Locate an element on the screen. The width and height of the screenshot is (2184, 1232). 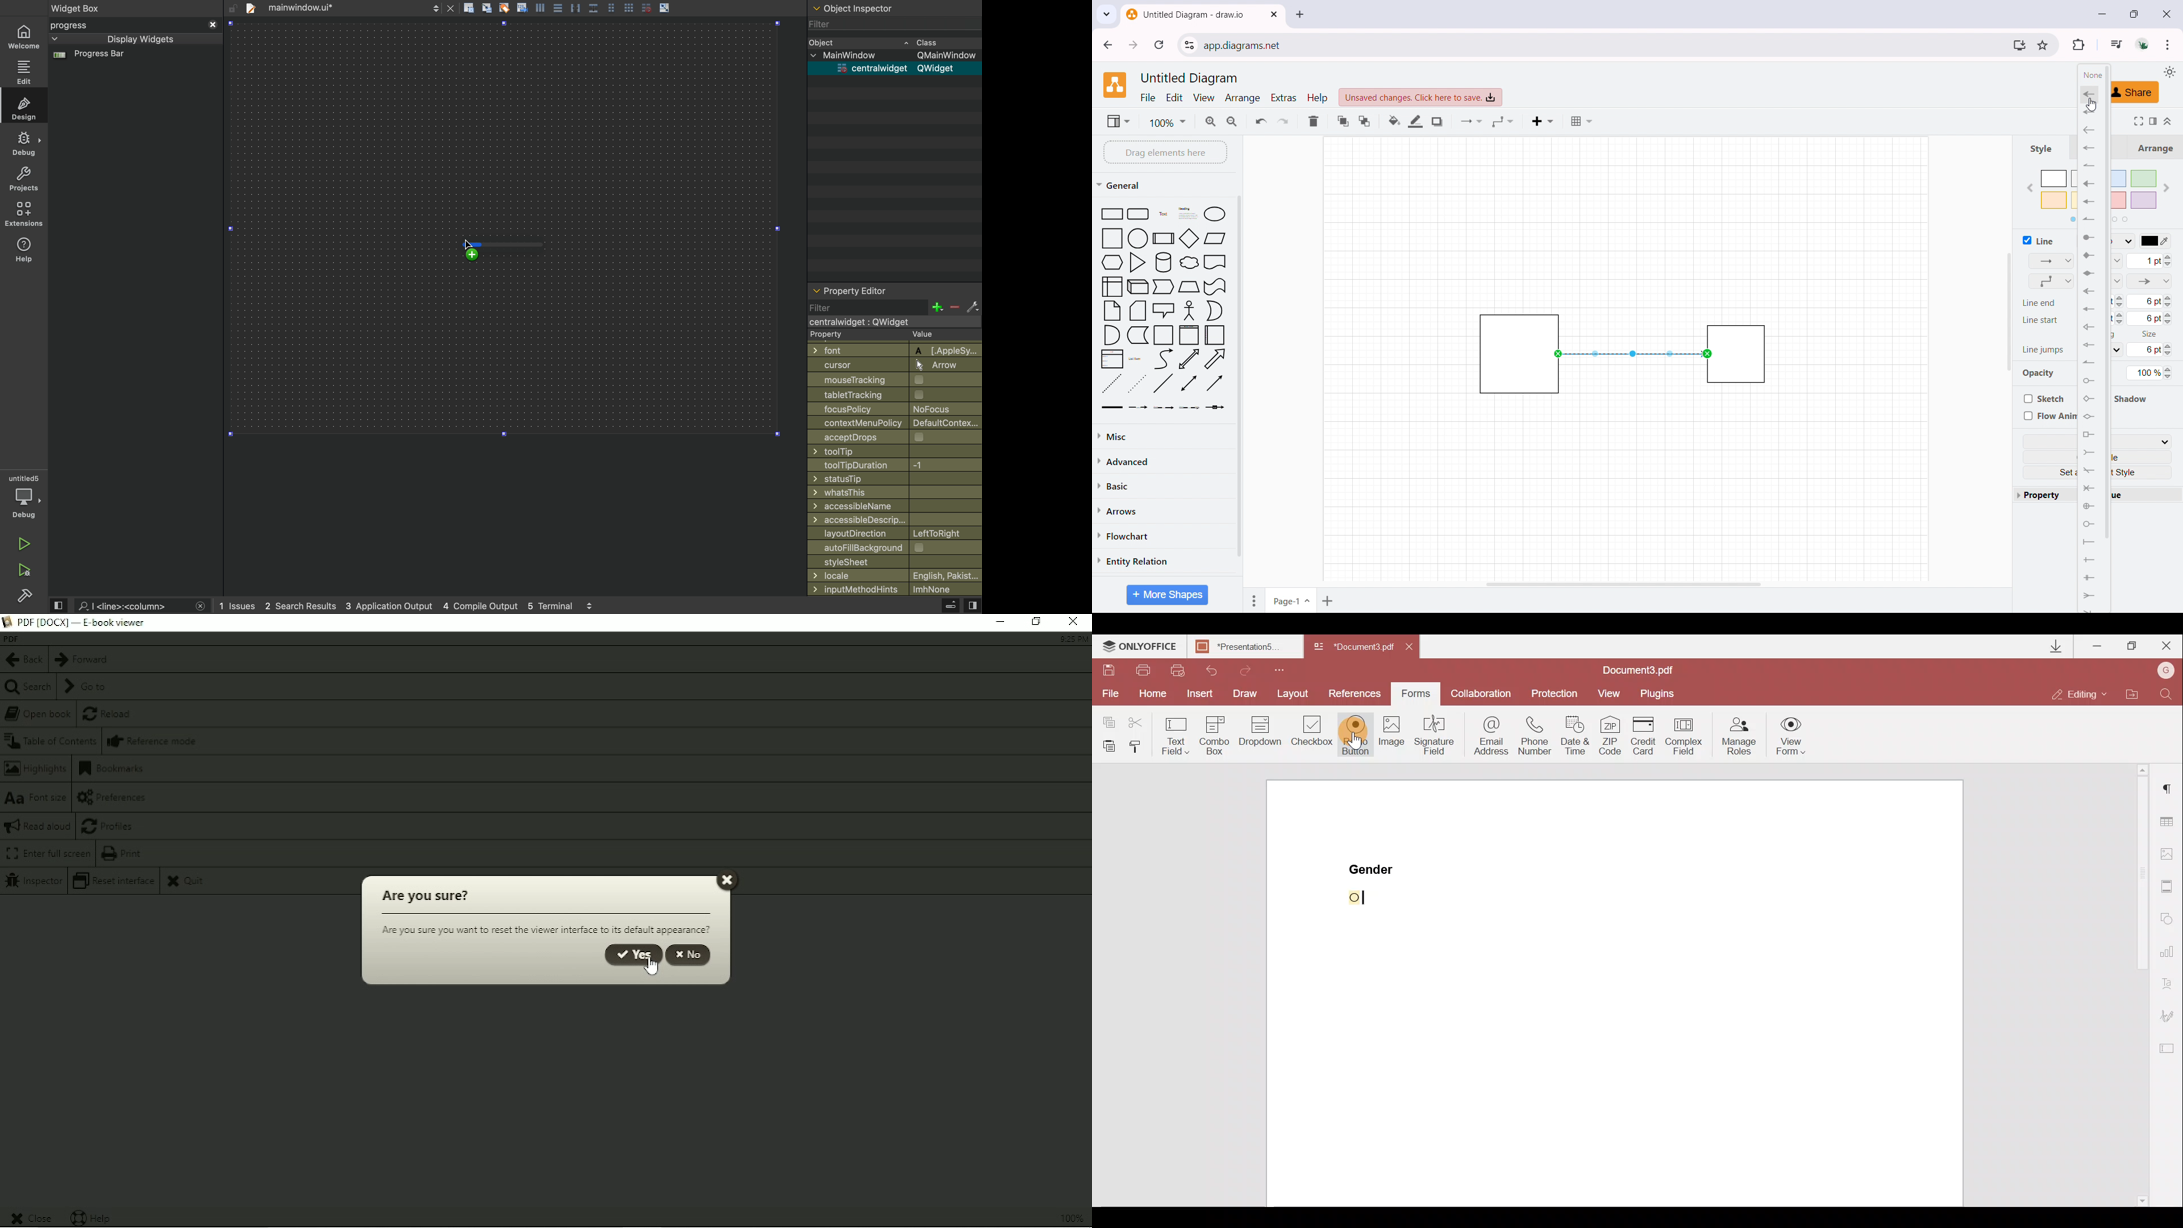
click to go forward, hold to see history is located at coordinates (1134, 45).